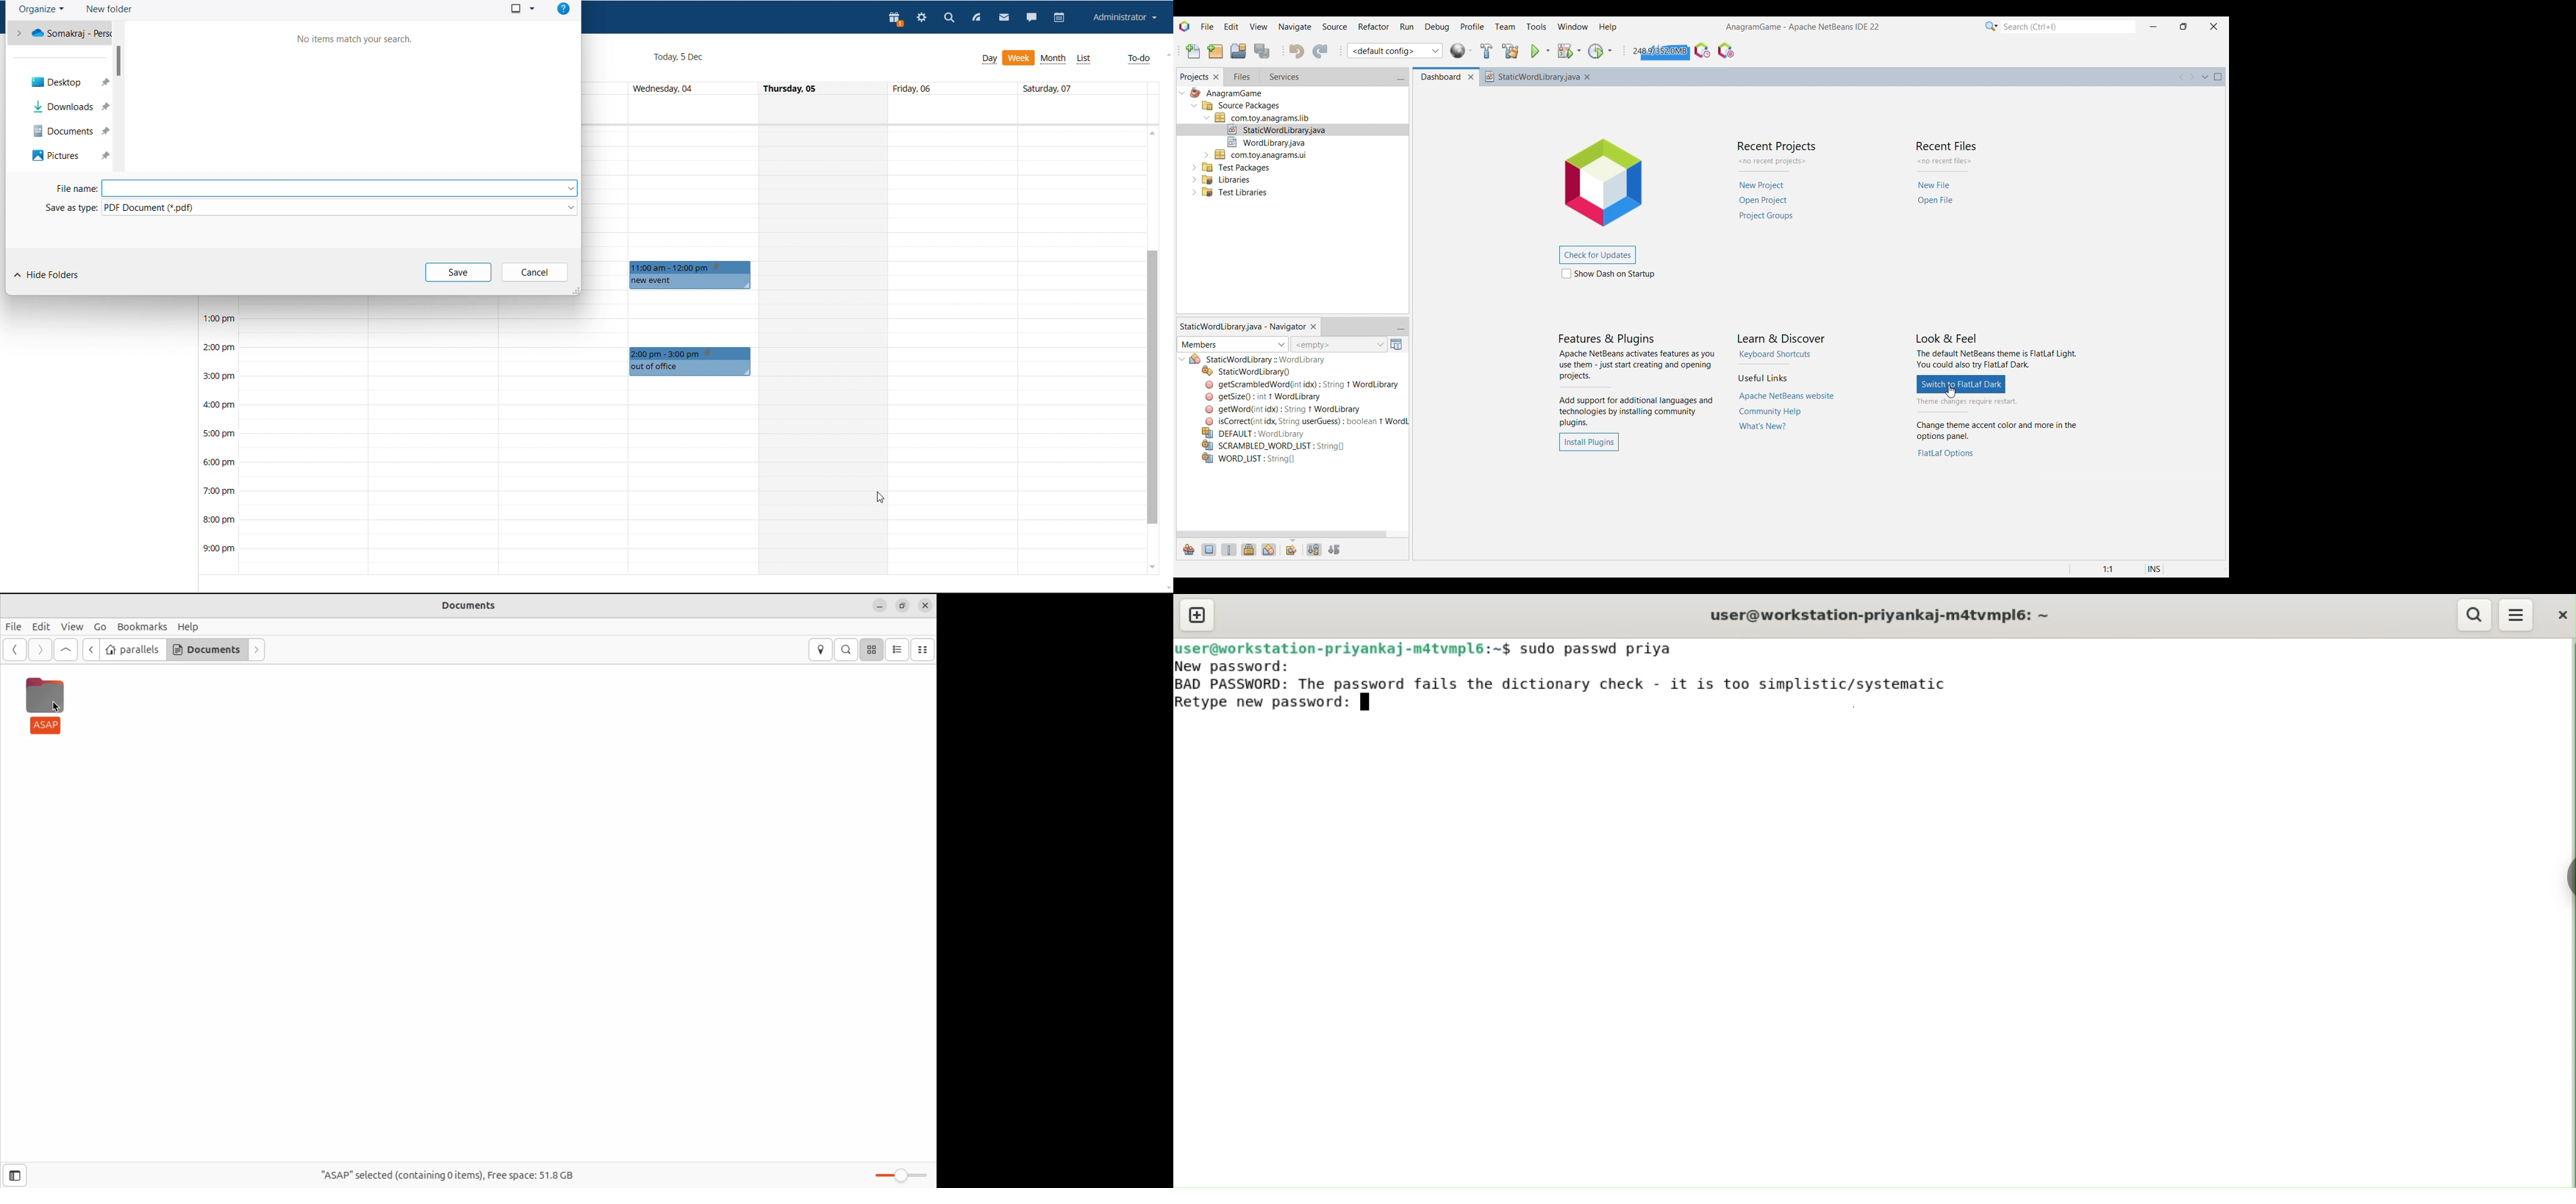 The image size is (2576, 1204). Describe the element at coordinates (1151, 566) in the screenshot. I see `scroll down` at that location.